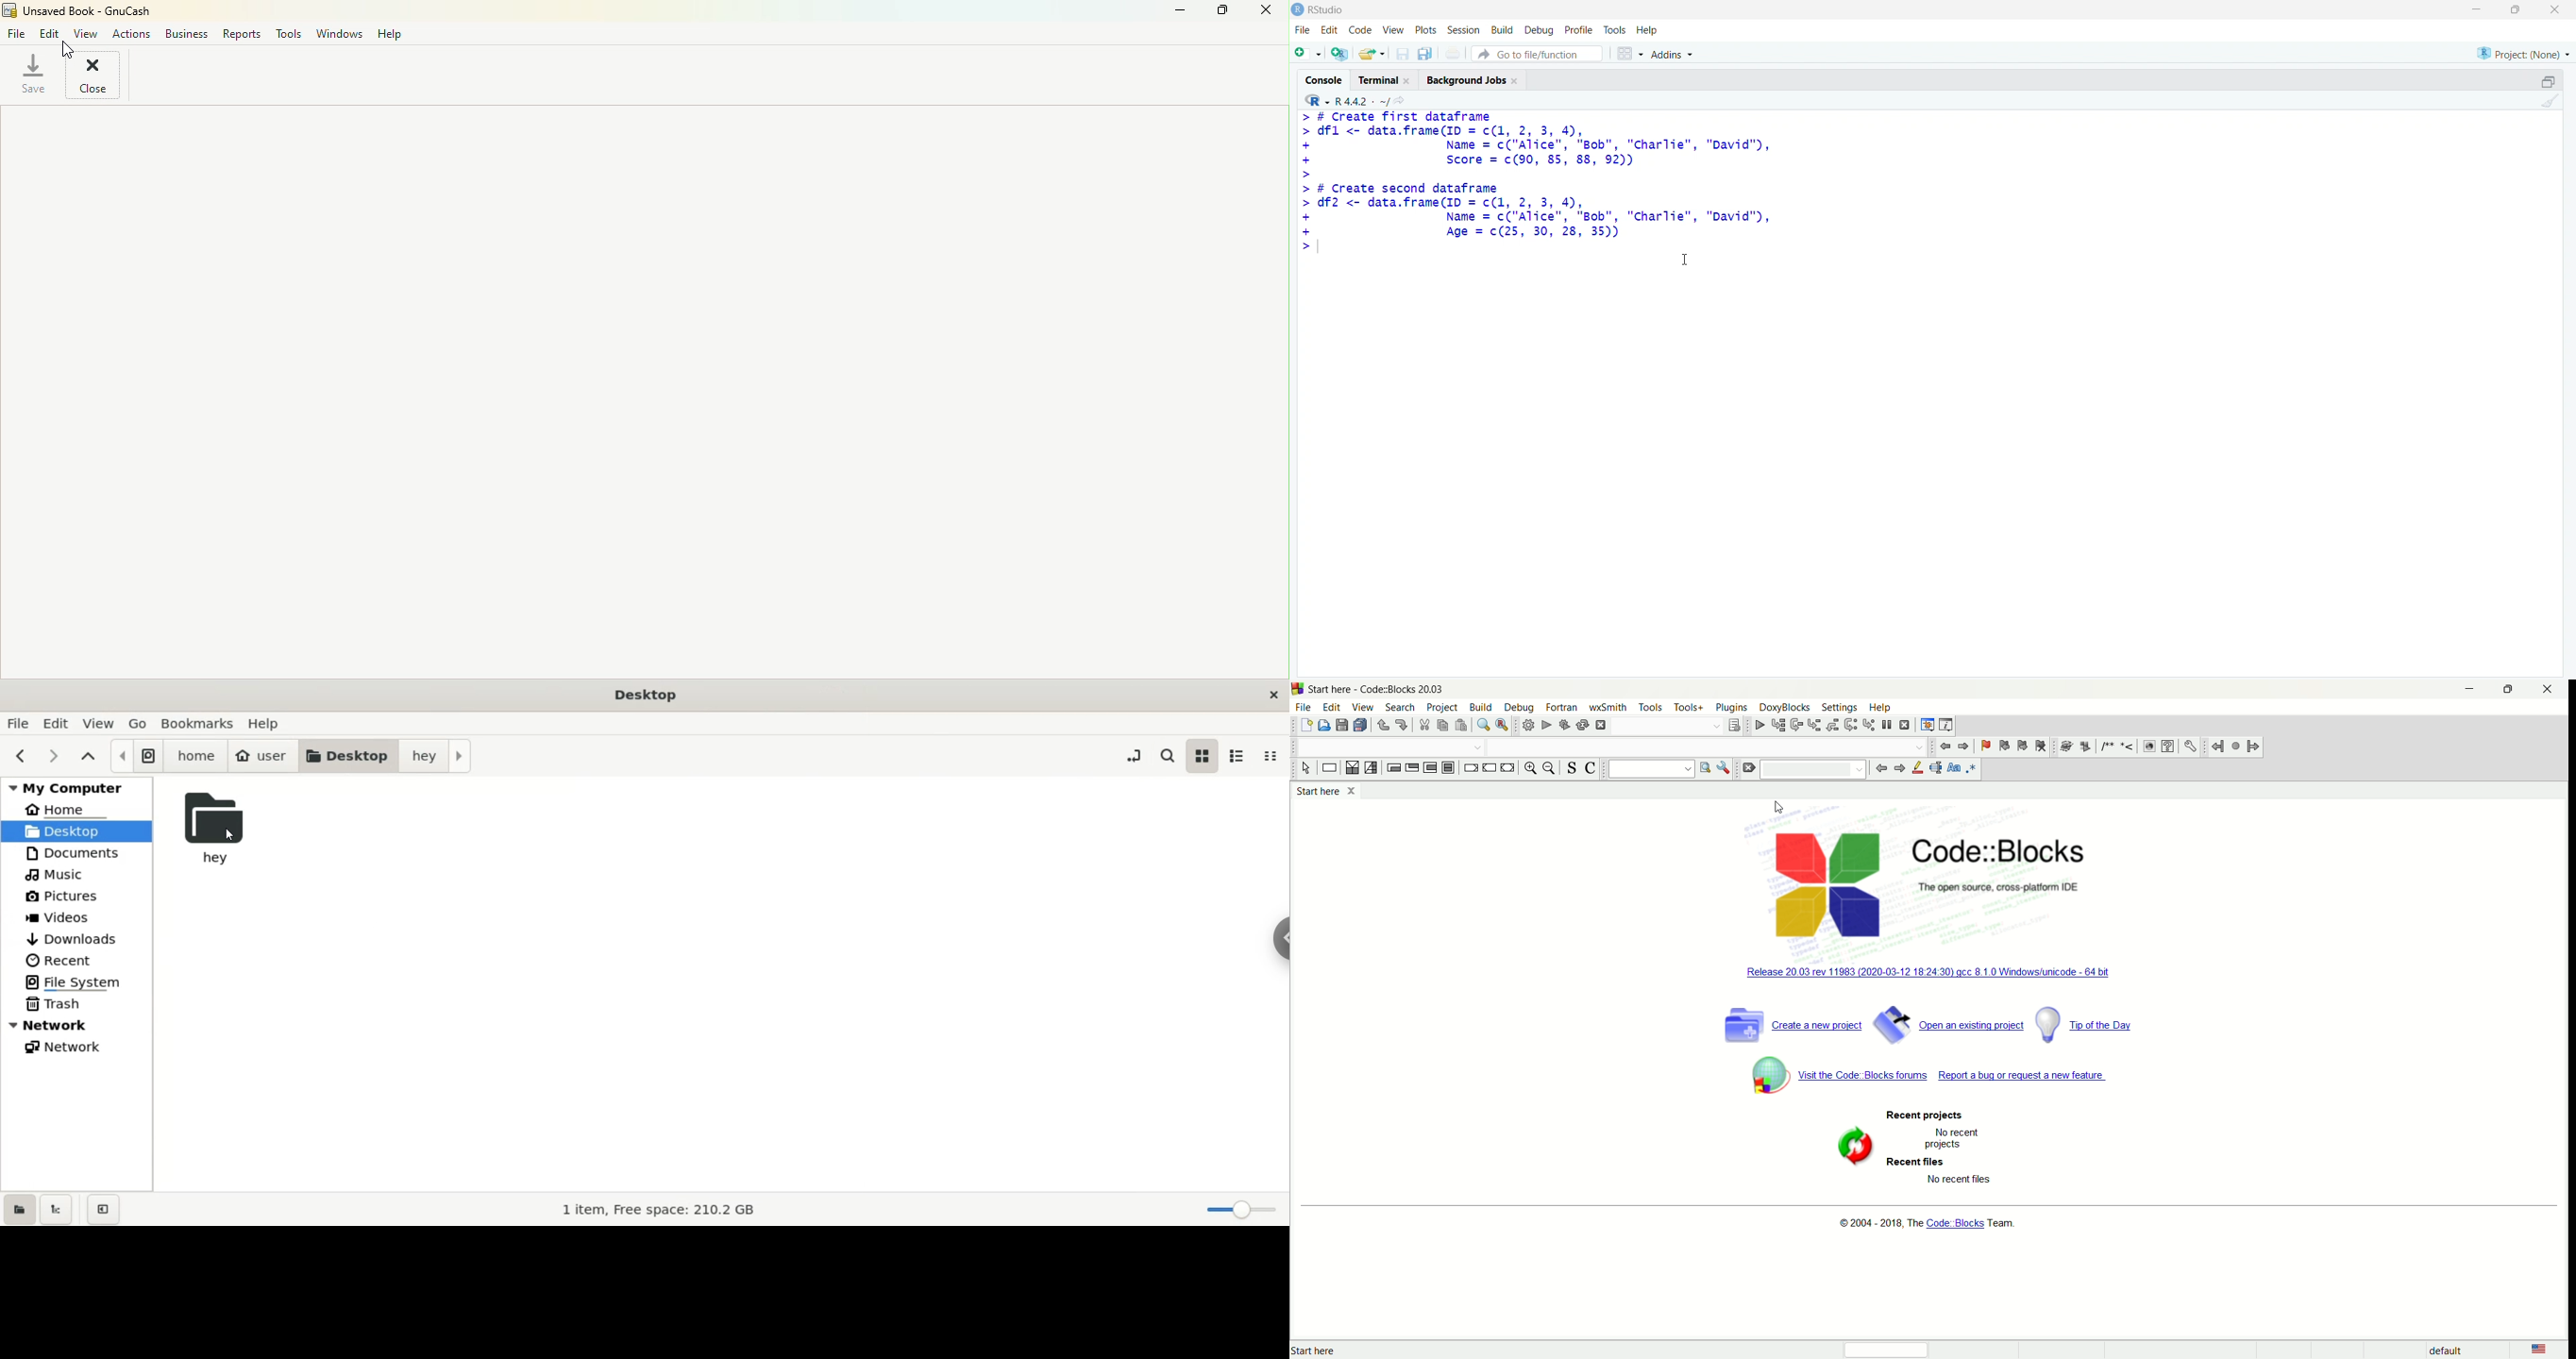 Image resolution: width=2576 pixels, height=1372 pixels. I want to click on redo, so click(1403, 724).